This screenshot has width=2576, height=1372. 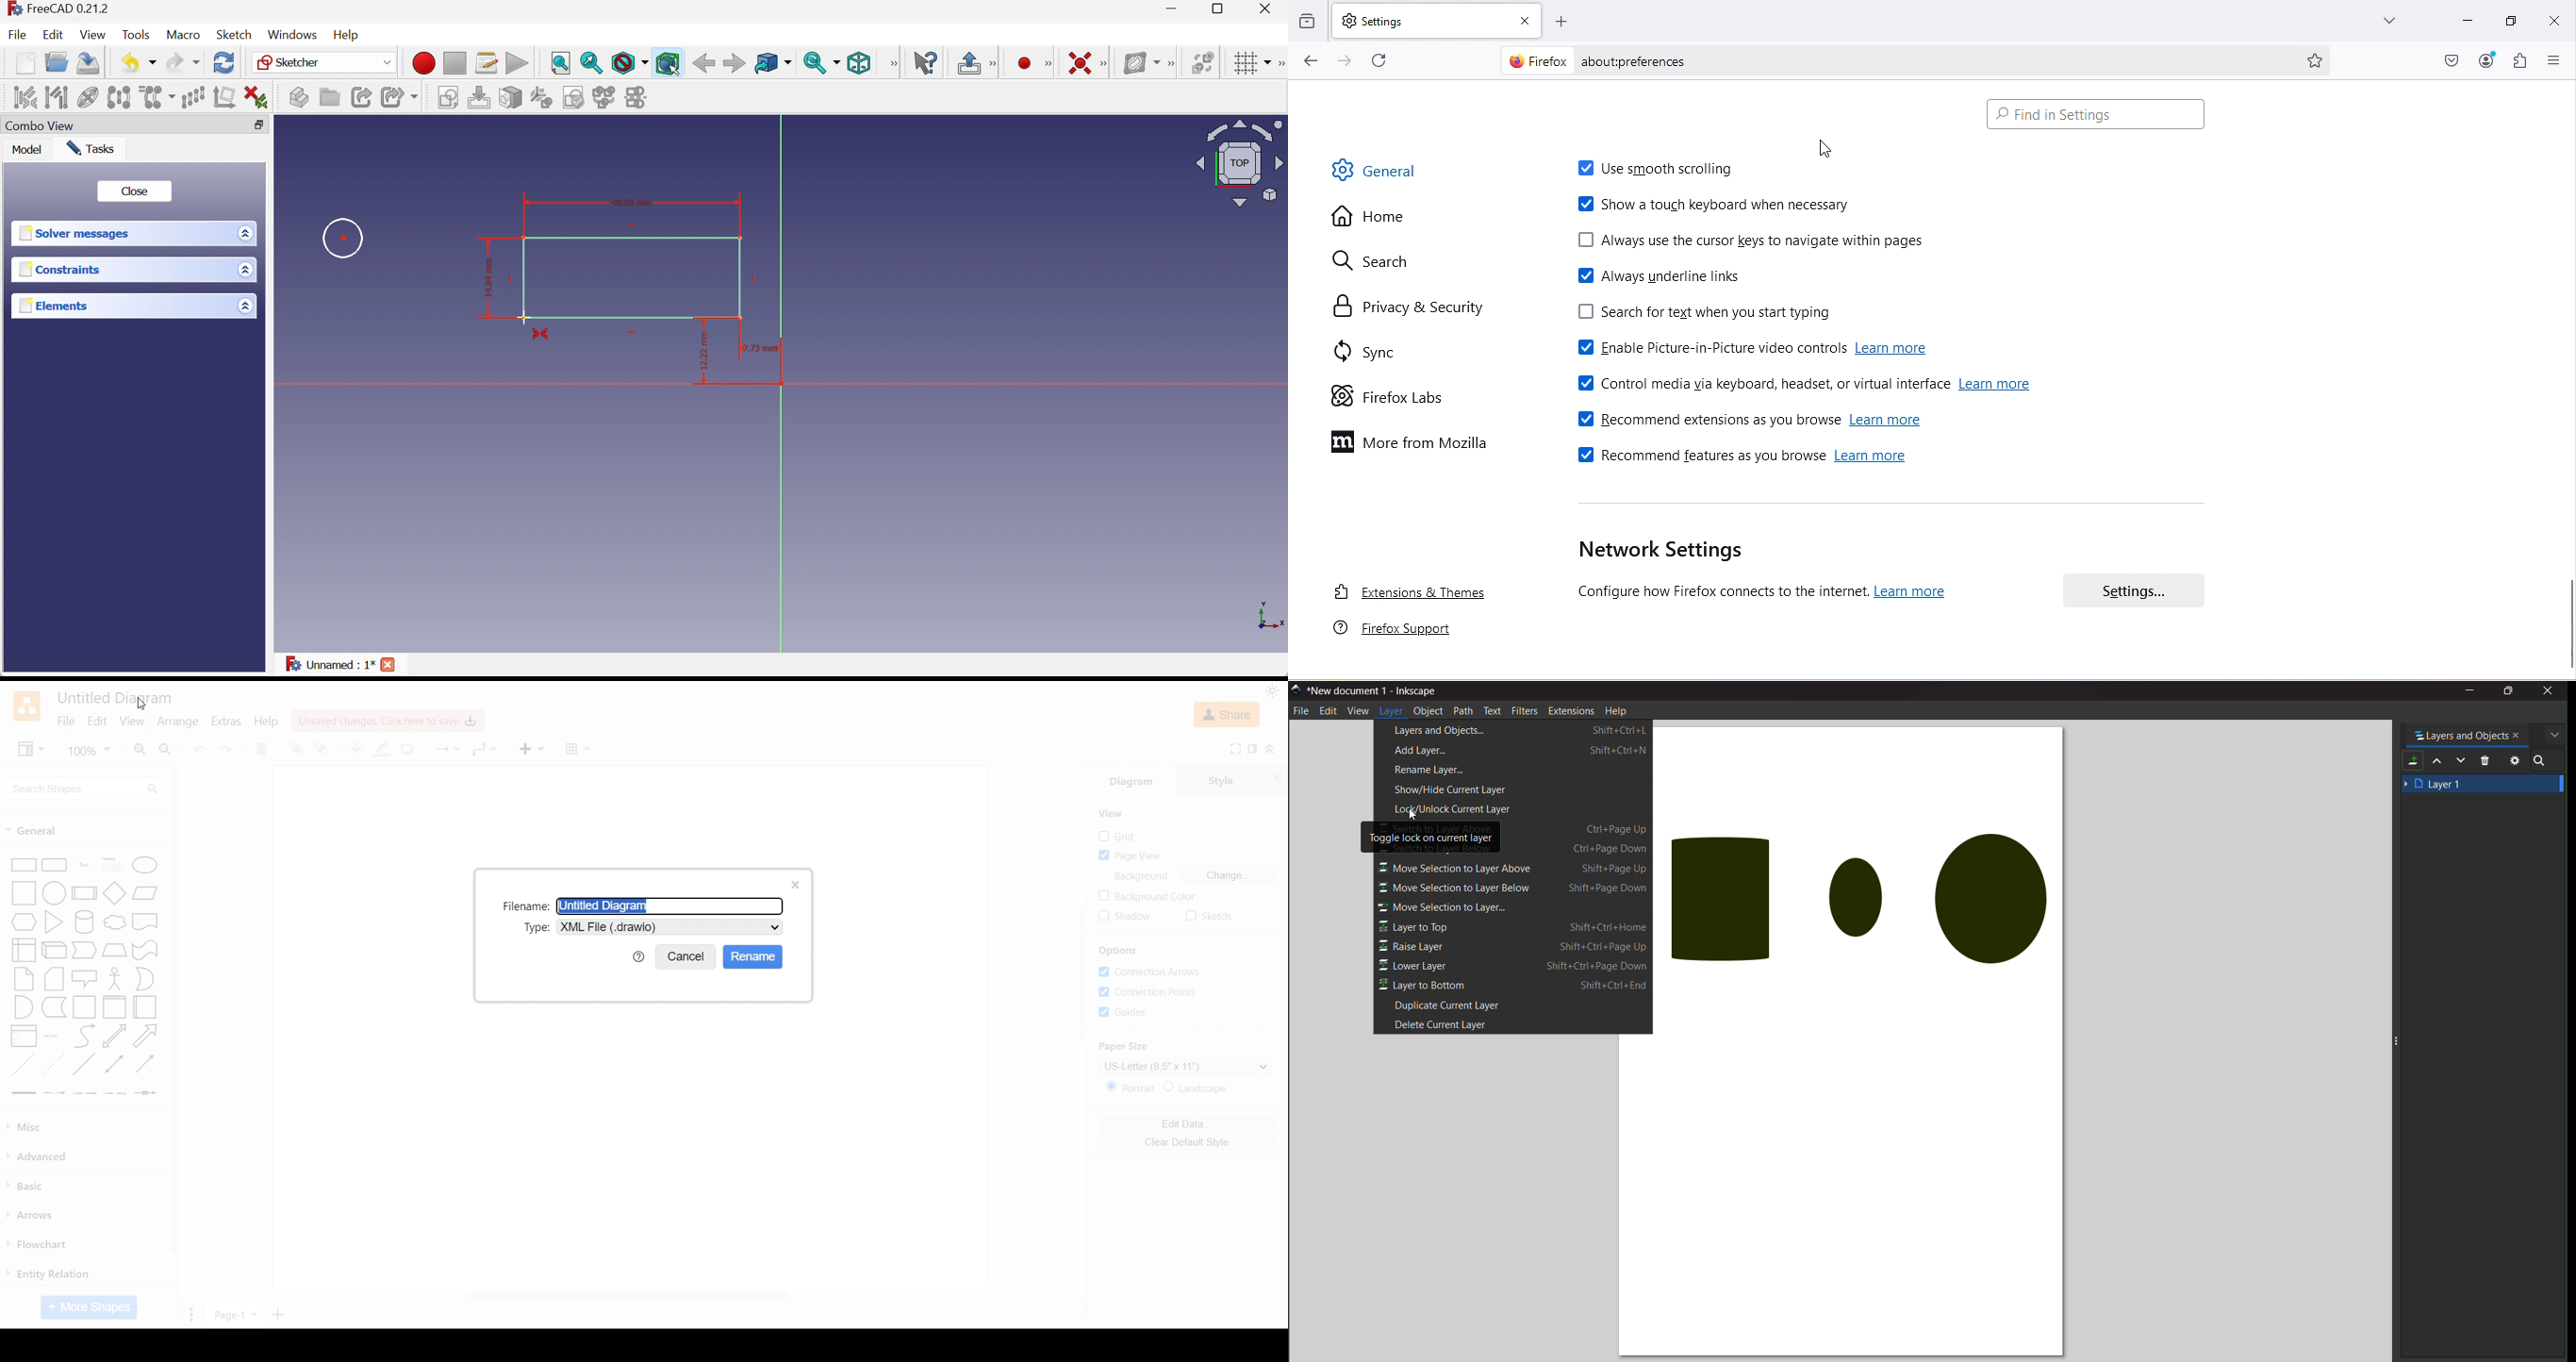 I want to click on close, so click(x=2547, y=692).